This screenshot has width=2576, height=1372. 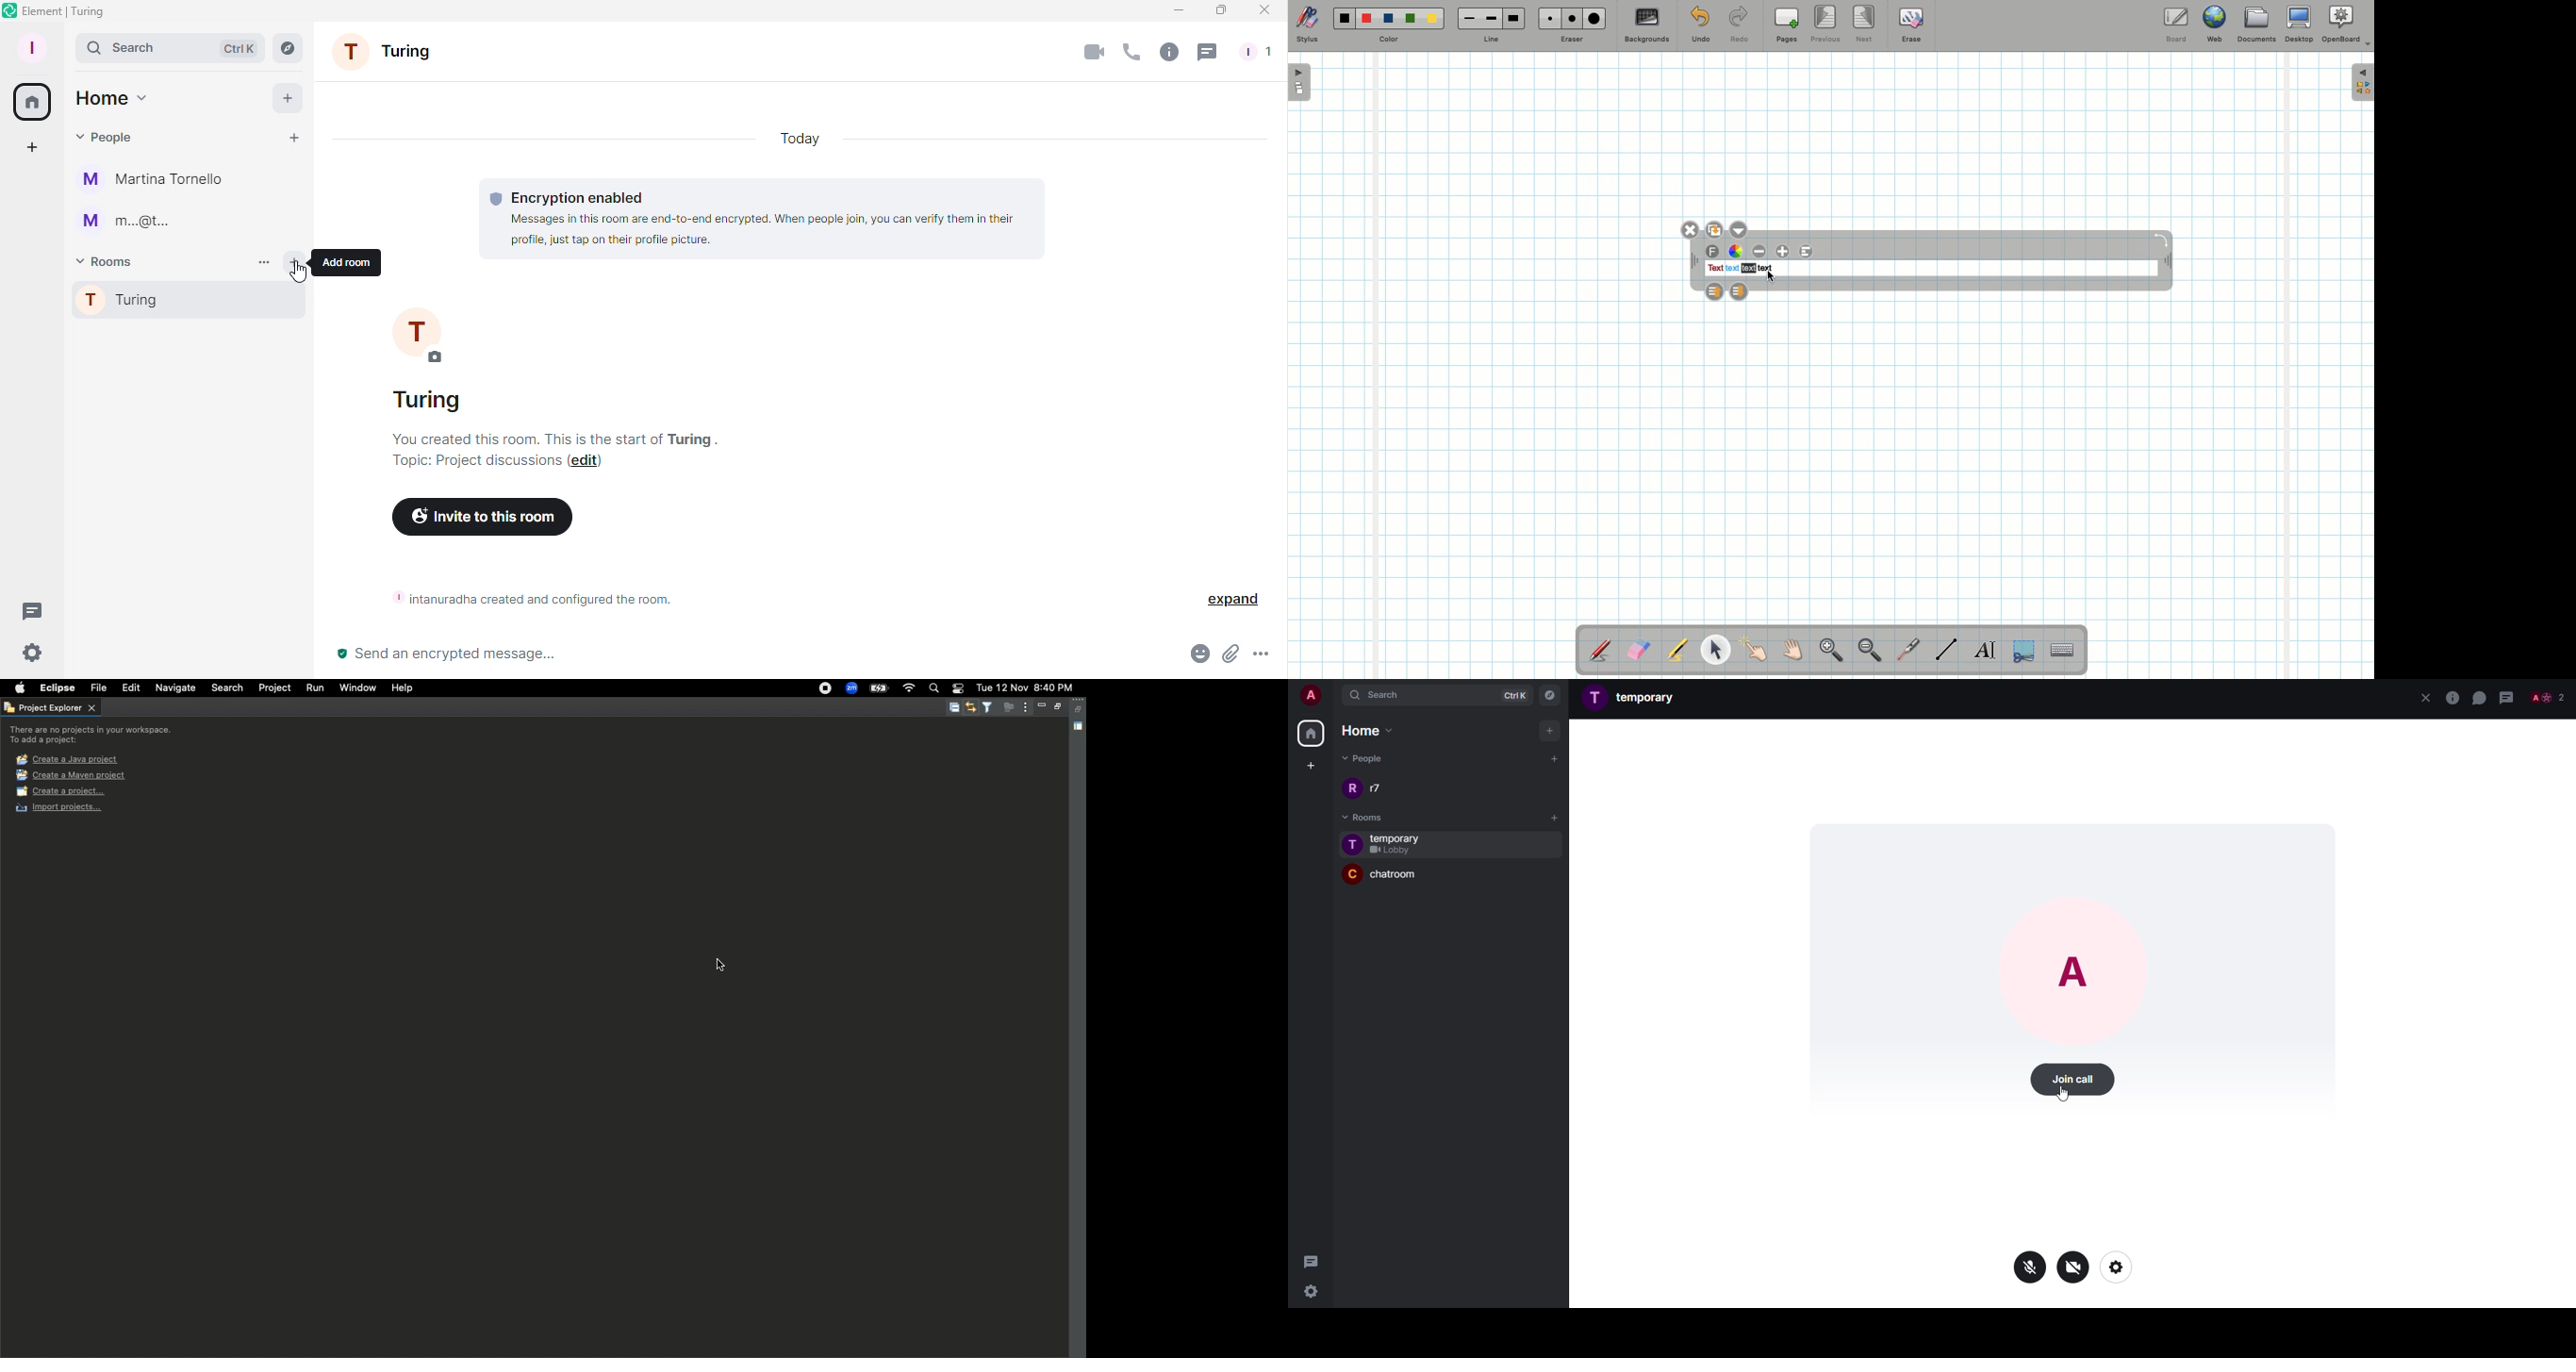 I want to click on Minimize, so click(x=1174, y=10).